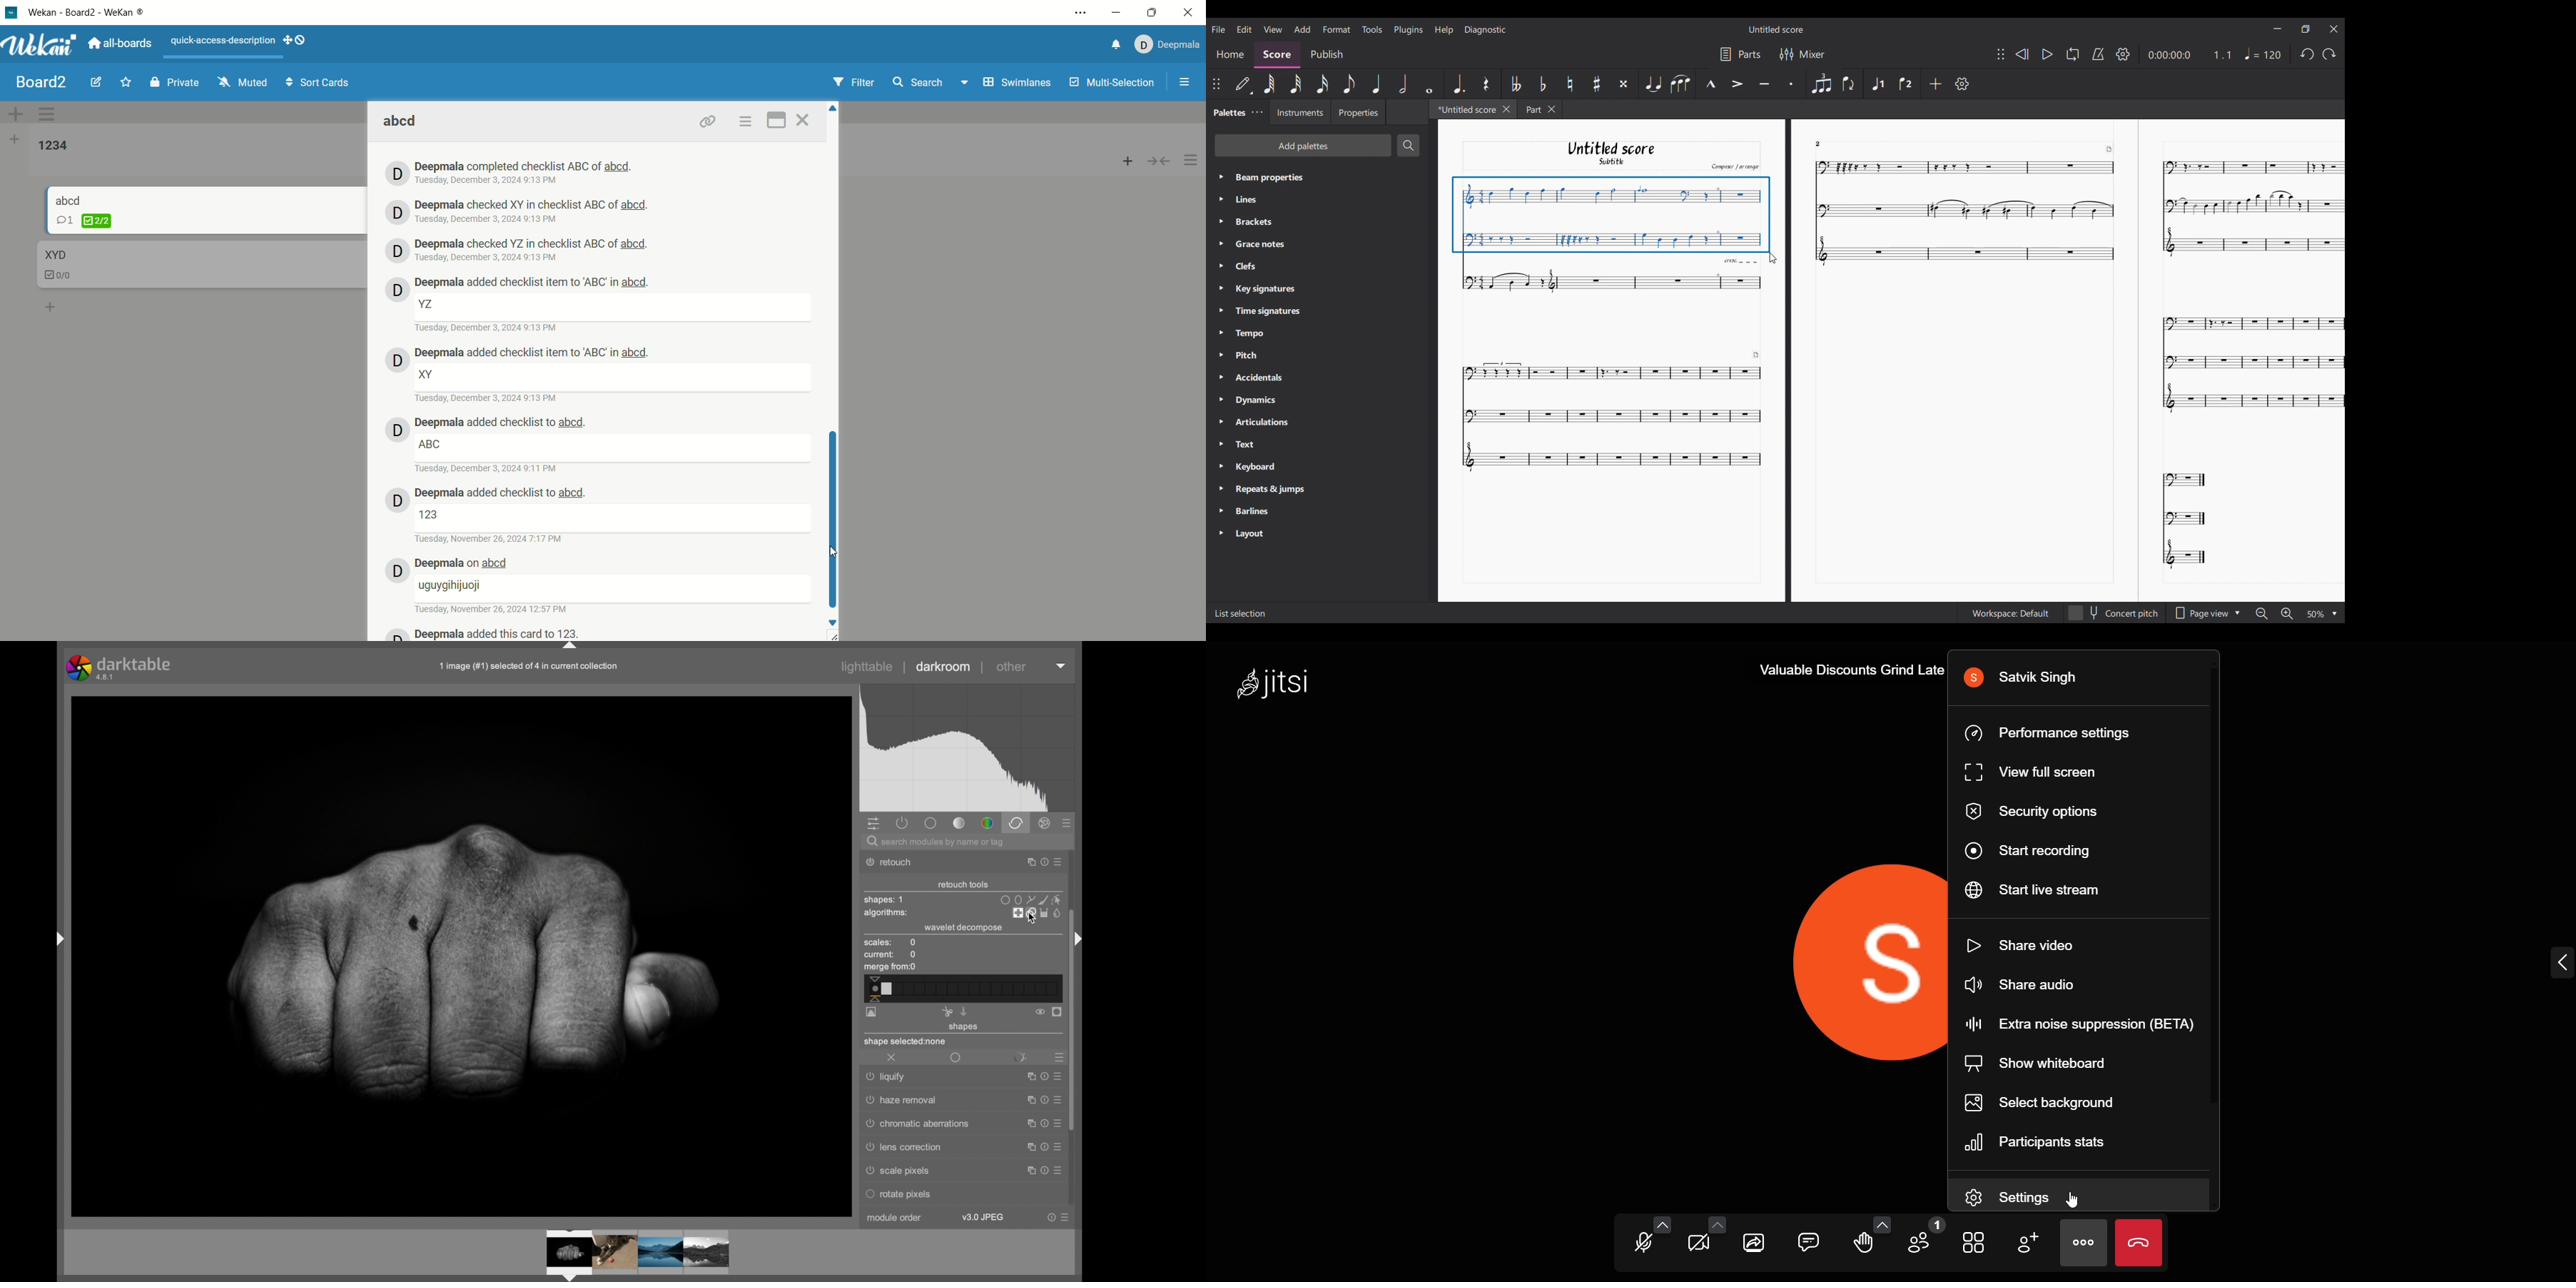 Image resolution: width=2576 pixels, height=1288 pixels. Describe the element at coordinates (1967, 169) in the screenshot. I see `` at that location.